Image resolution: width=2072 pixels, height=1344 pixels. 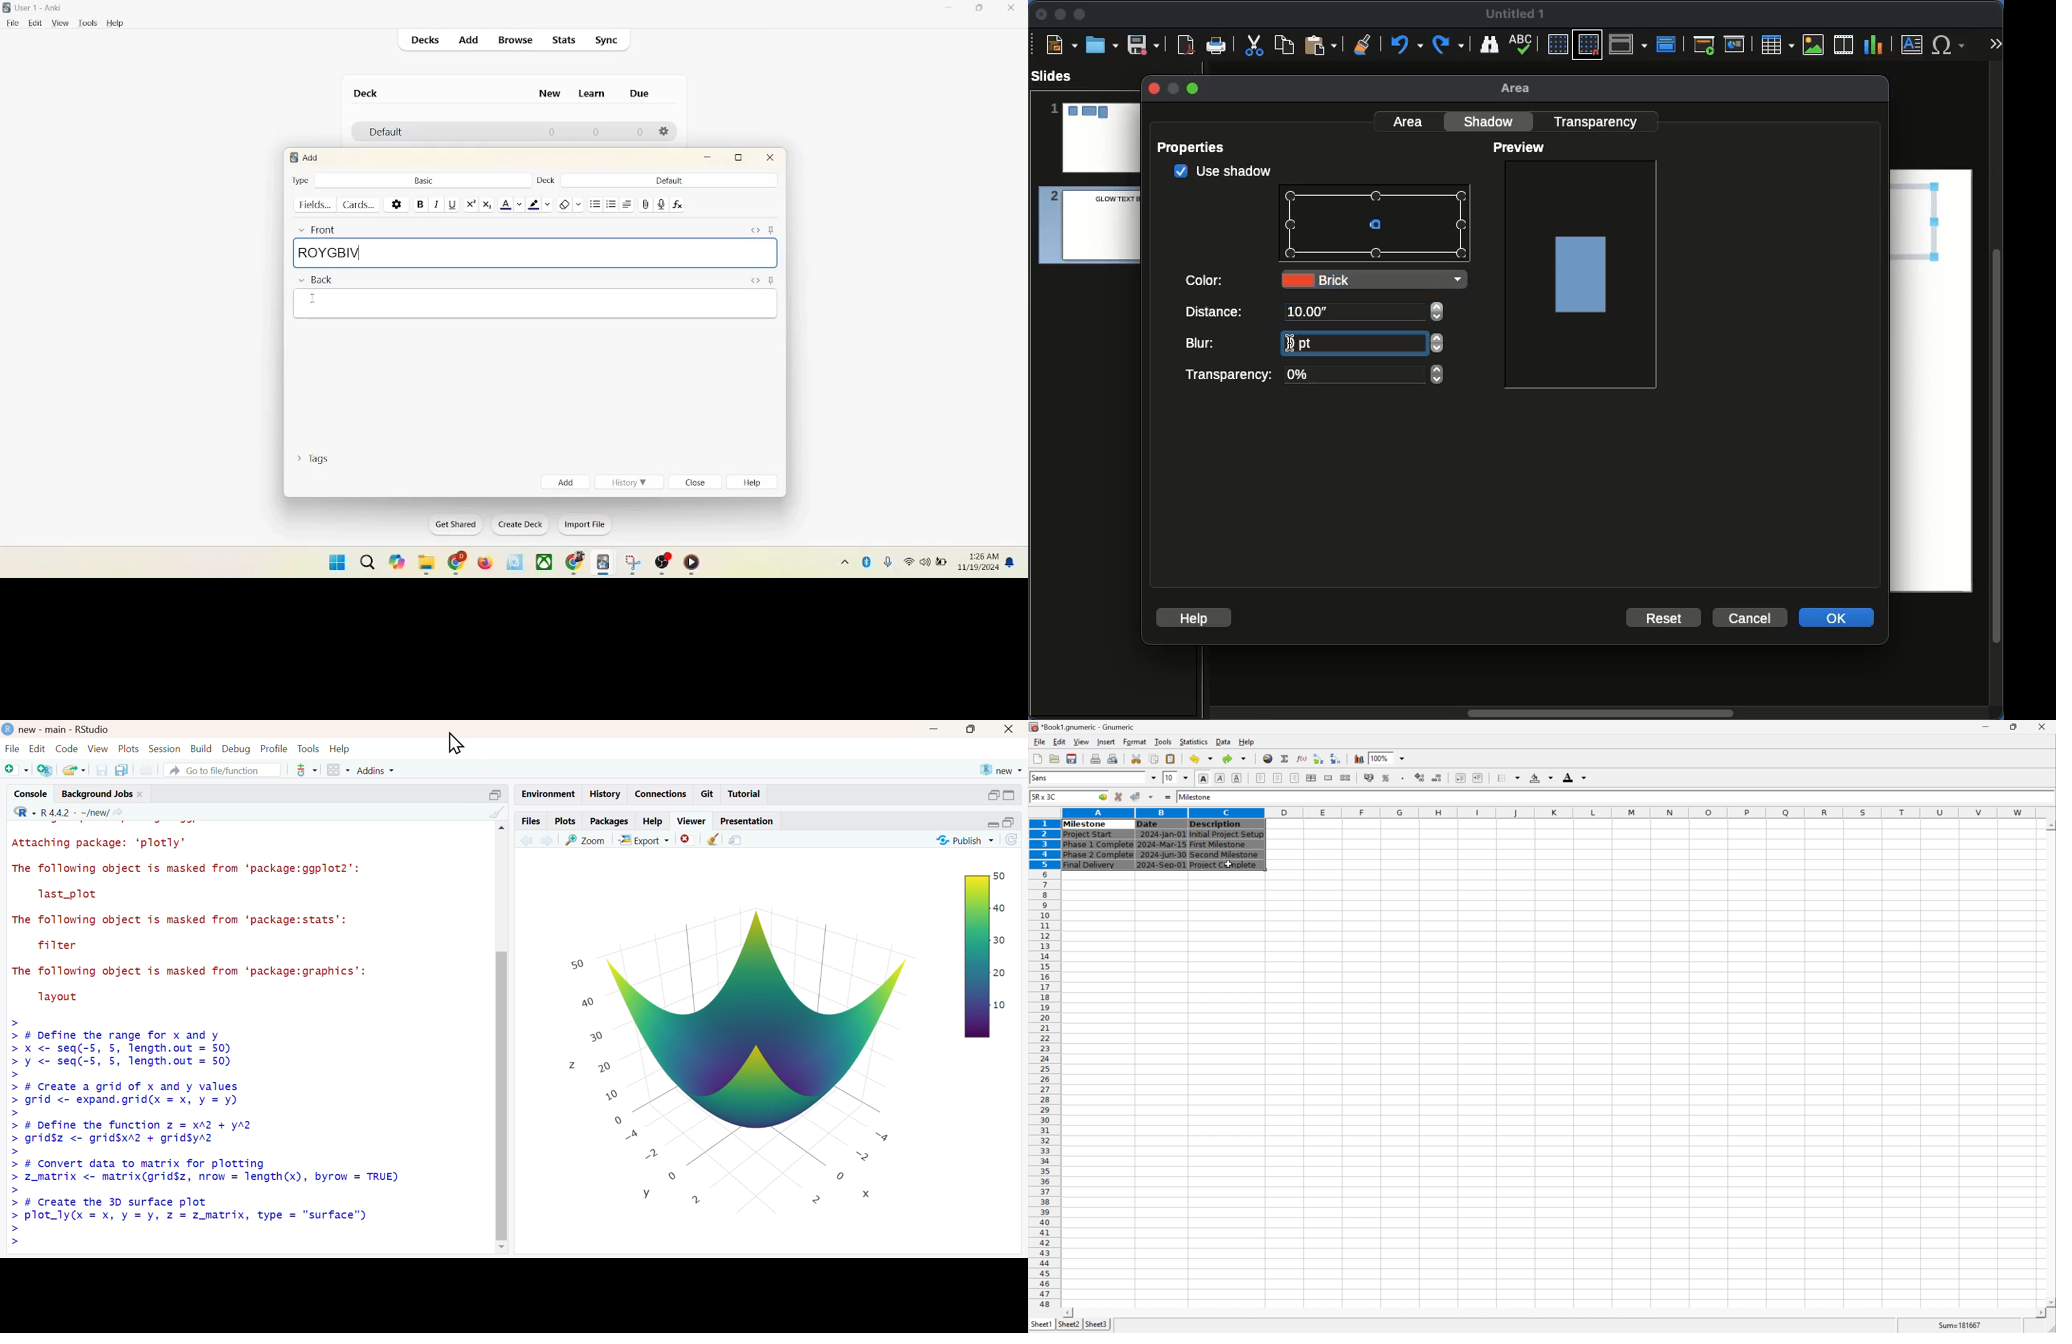 I want to click on wifi, so click(x=908, y=561).